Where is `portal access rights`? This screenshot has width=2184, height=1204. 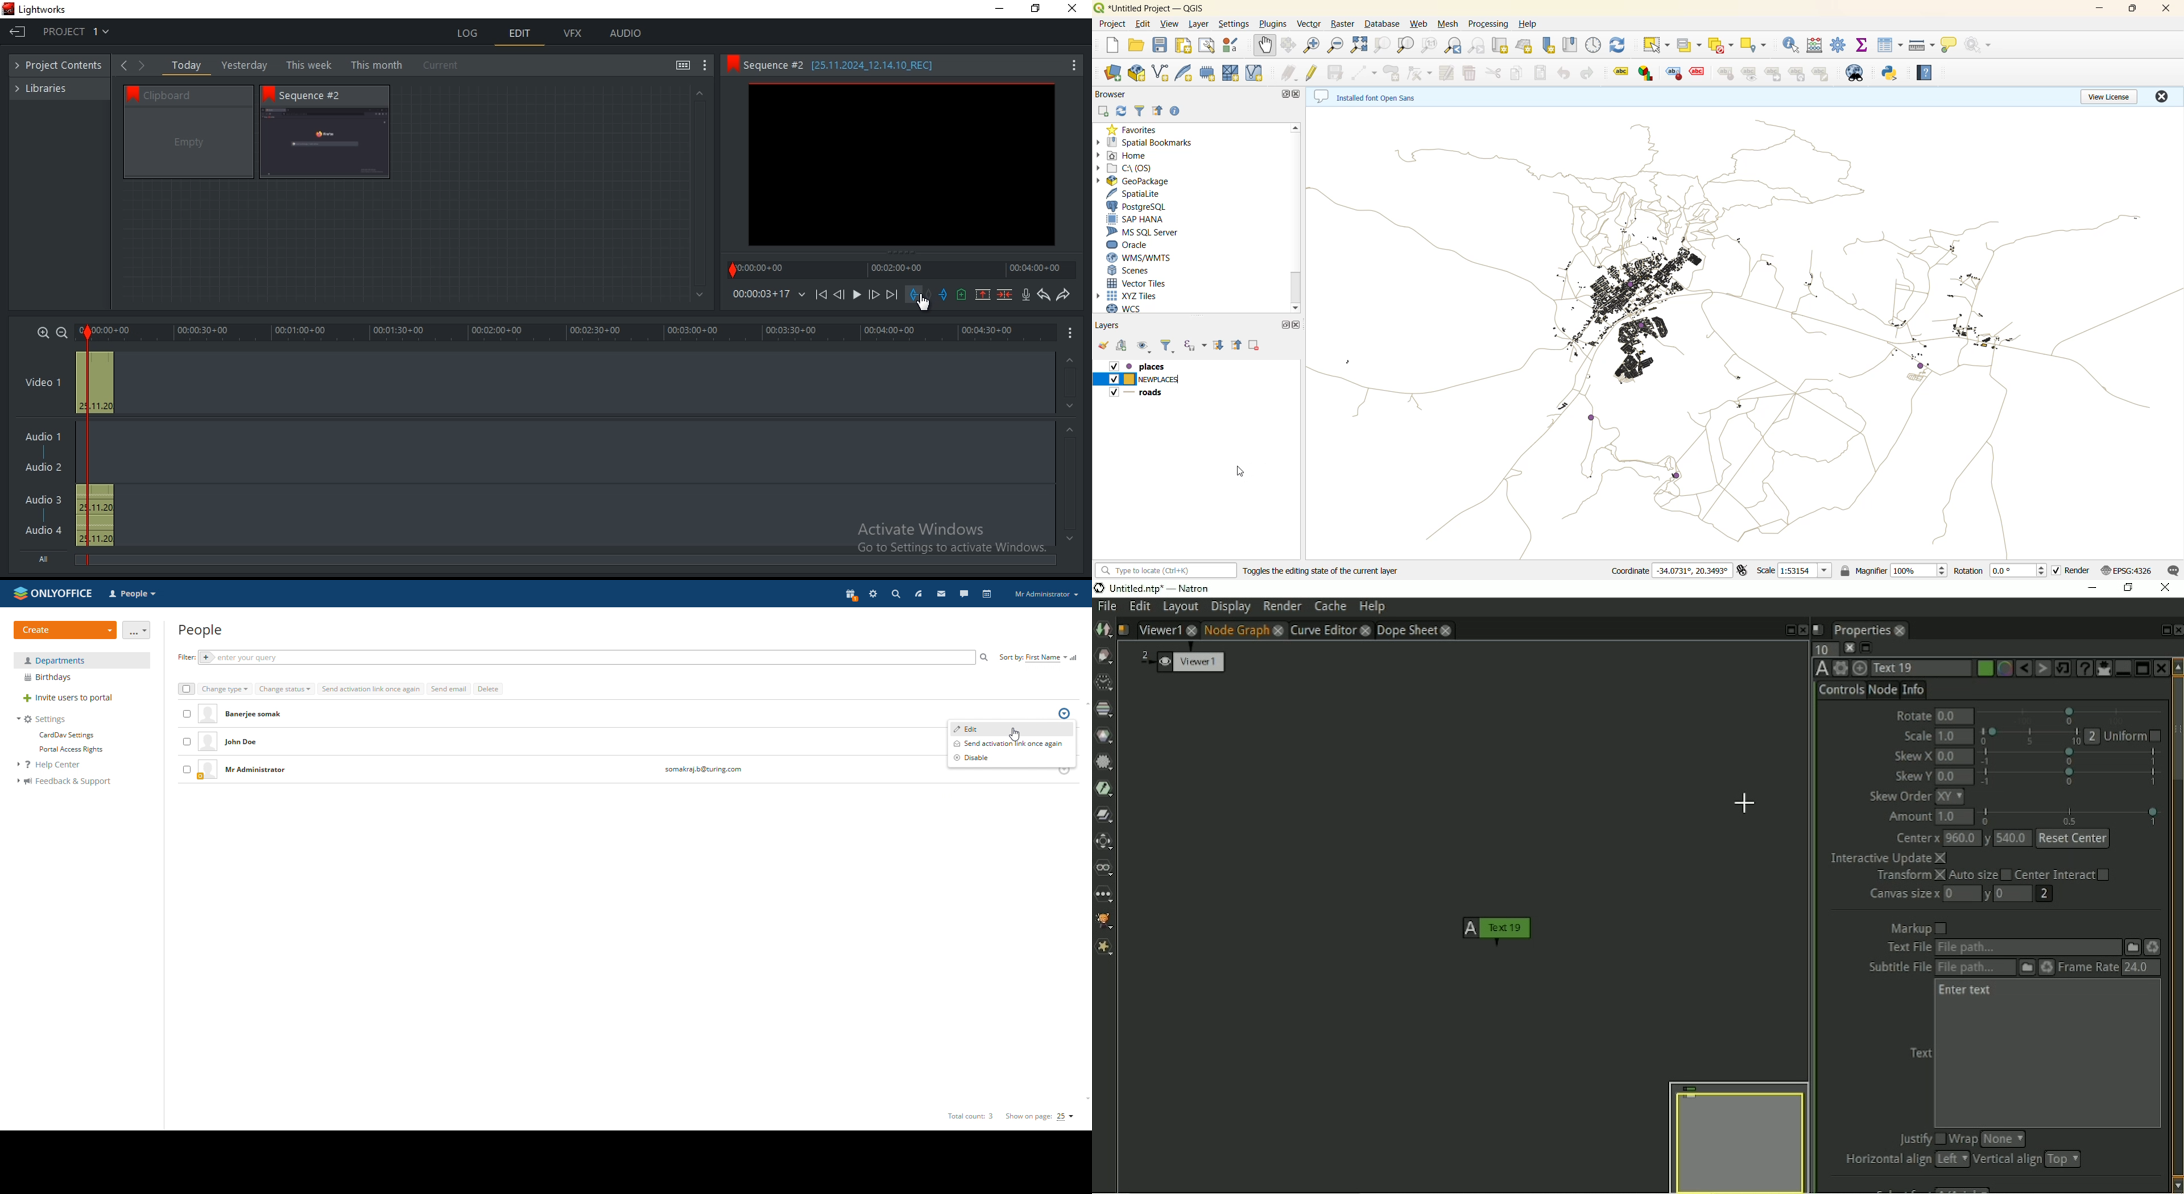 portal access rights is located at coordinates (67, 750).